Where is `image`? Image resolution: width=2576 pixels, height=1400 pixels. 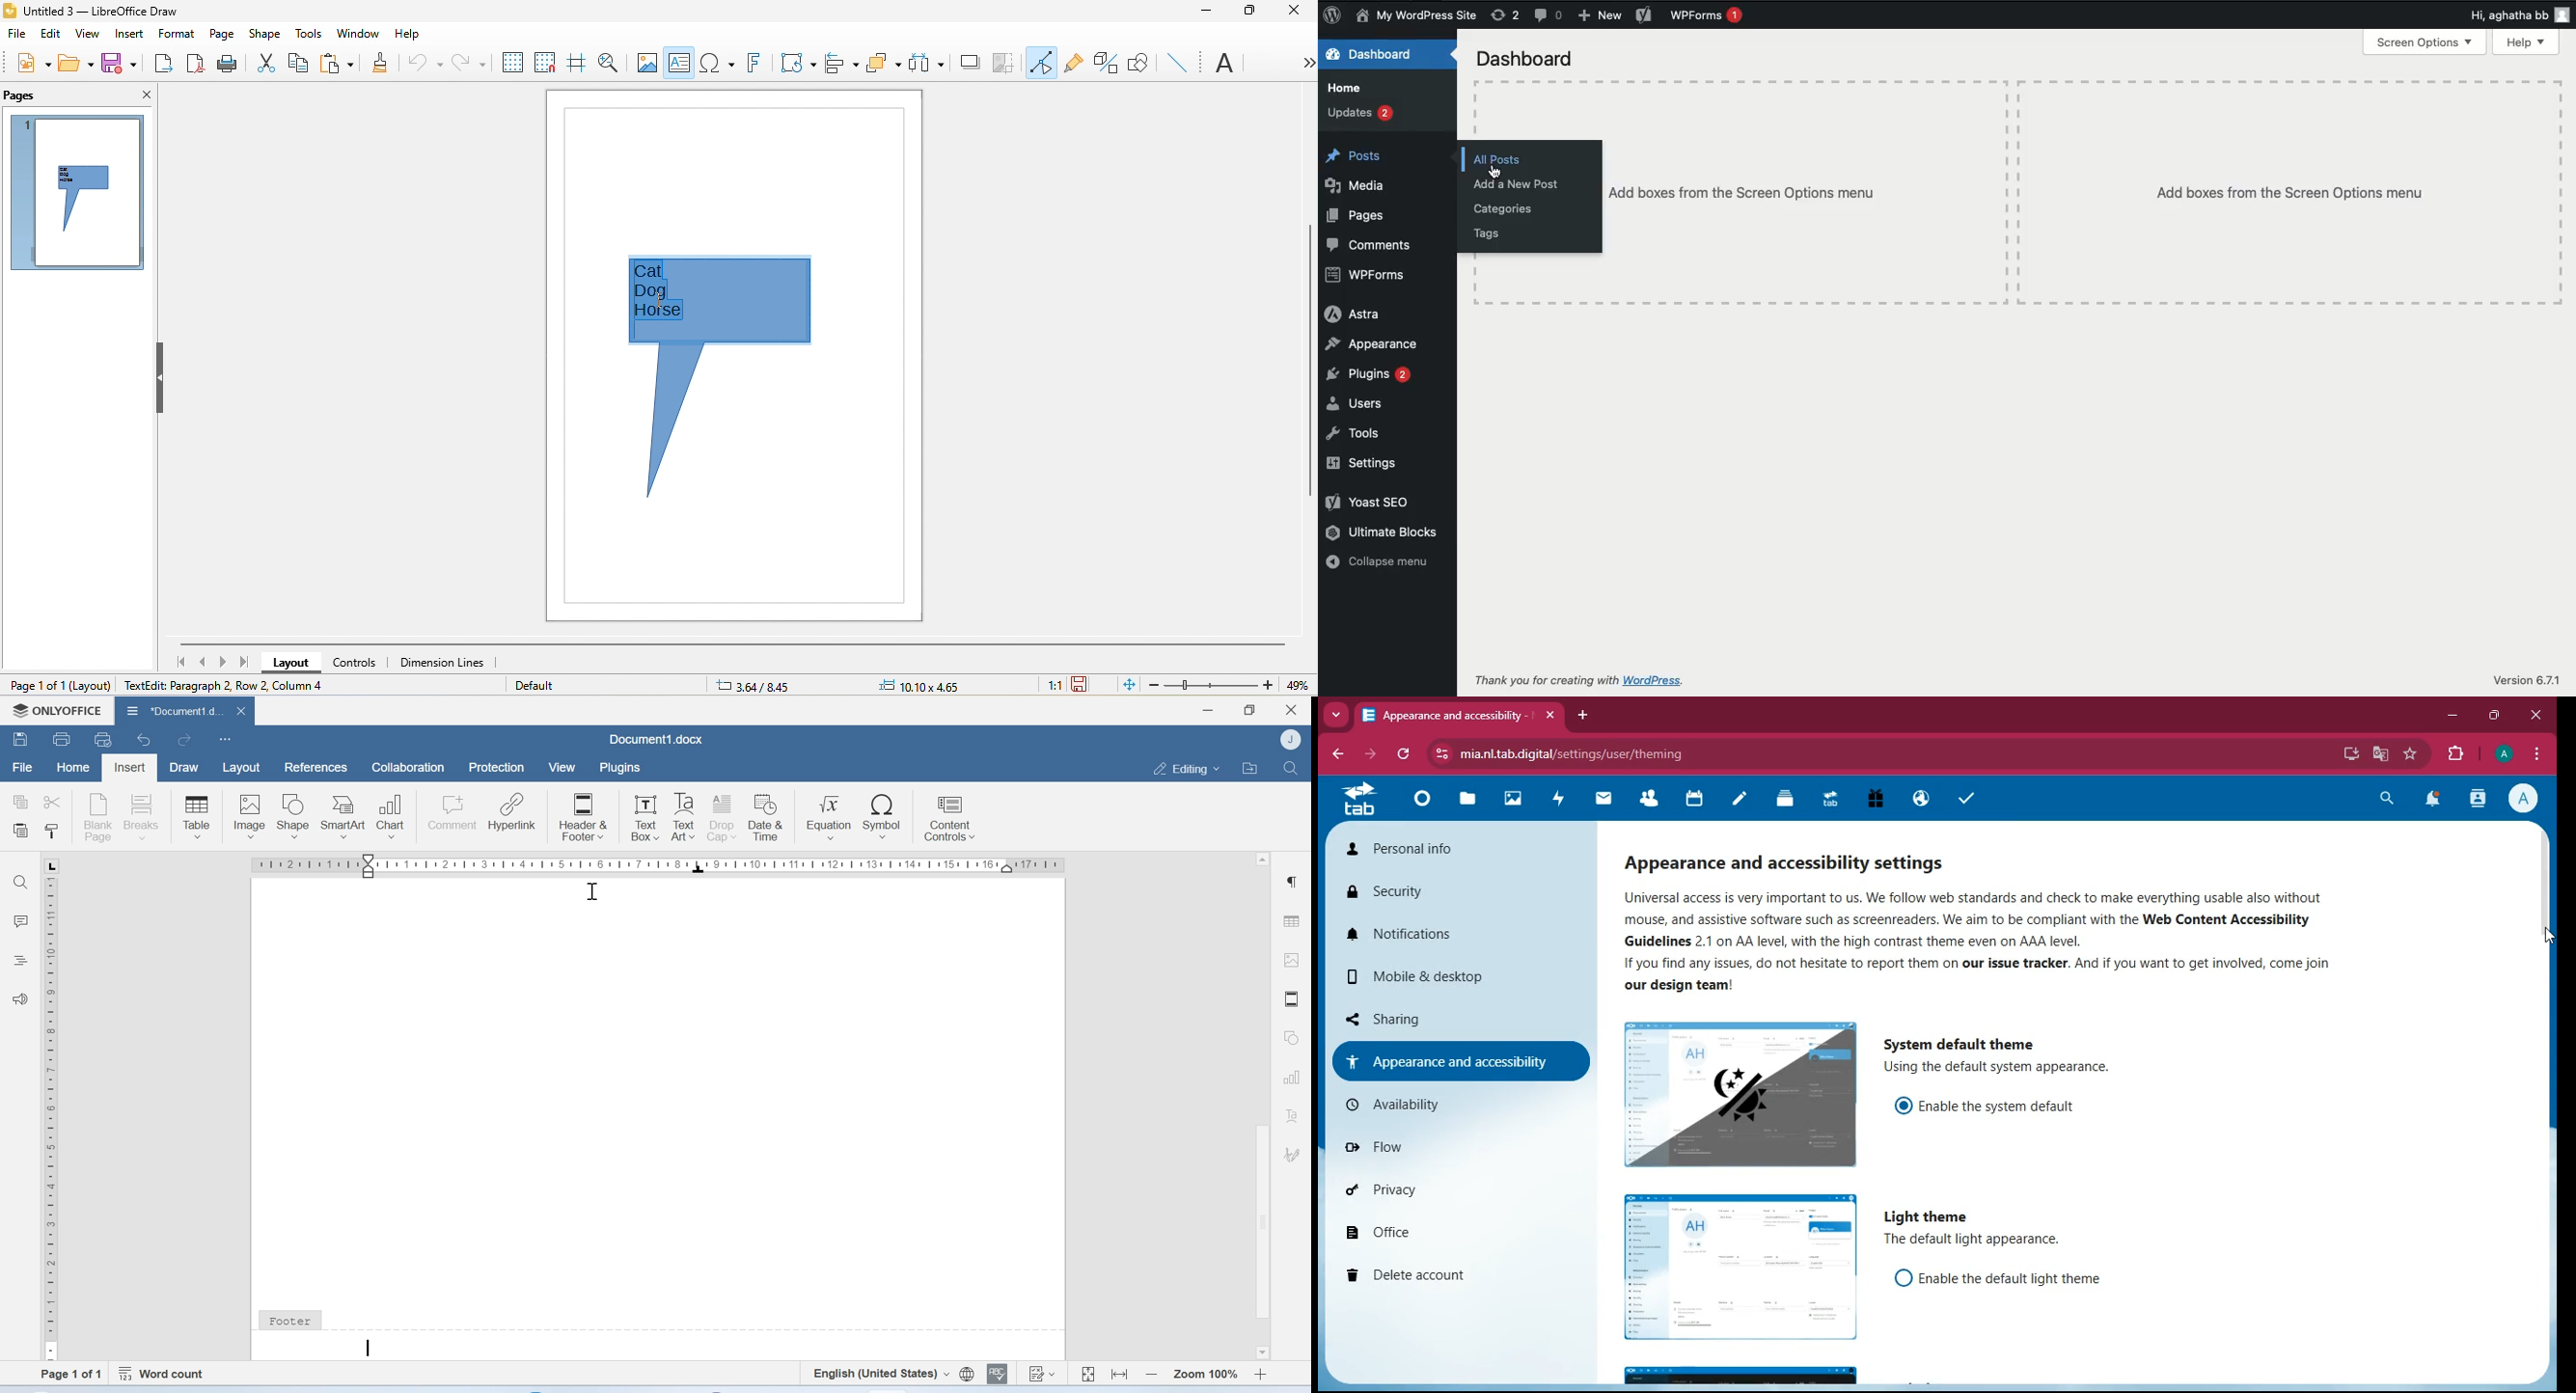
image is located at coordinates (1739, 1095).